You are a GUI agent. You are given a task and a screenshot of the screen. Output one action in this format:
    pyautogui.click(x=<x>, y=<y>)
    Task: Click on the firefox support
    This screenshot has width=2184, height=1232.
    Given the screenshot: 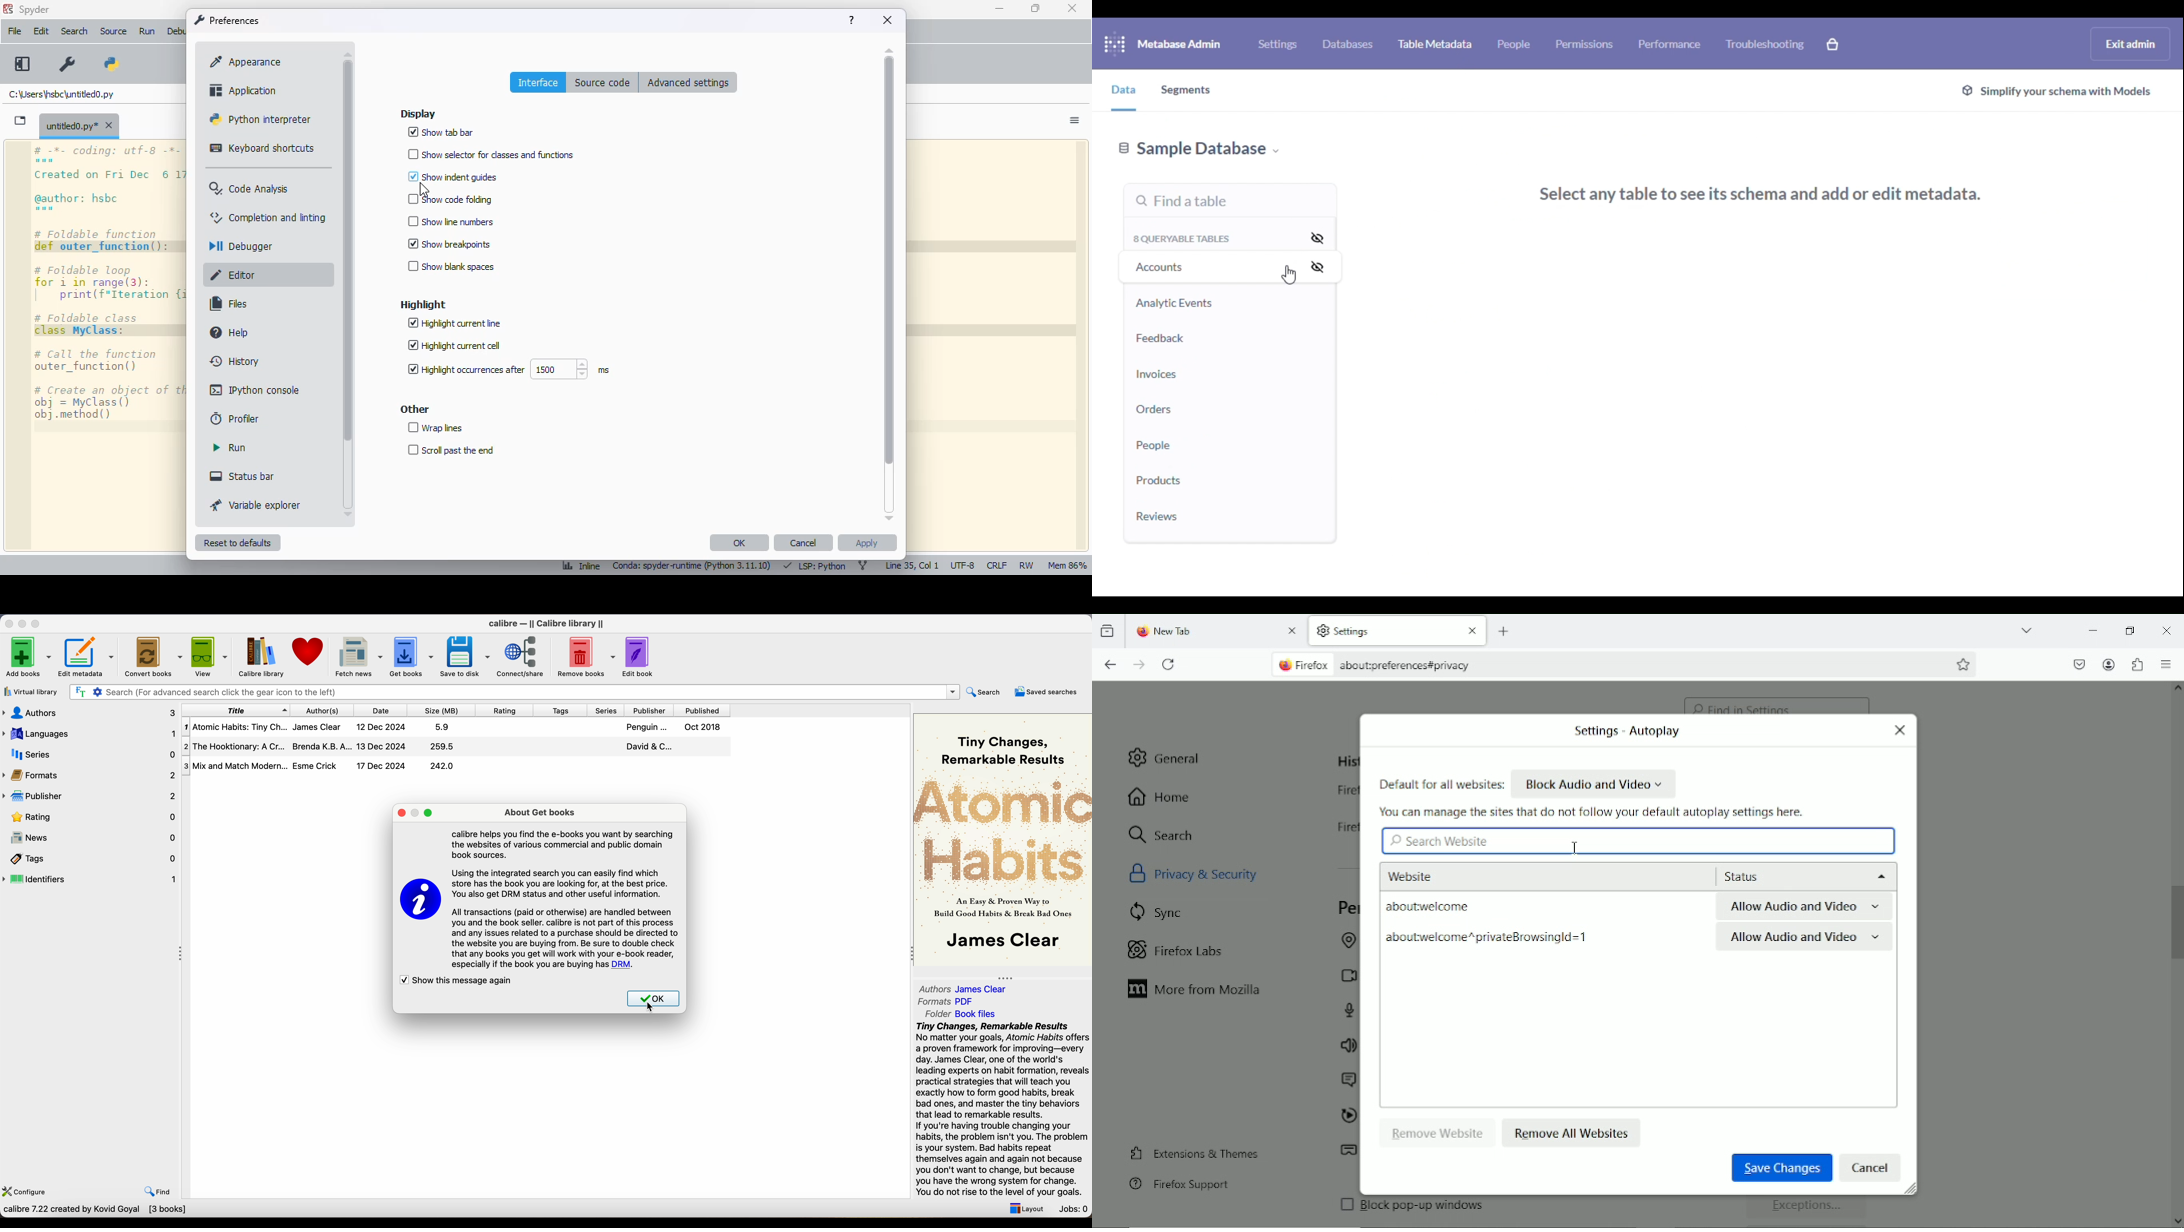 What is the action you would take?
    pyautogui.click(x=1179, y=1185)
    